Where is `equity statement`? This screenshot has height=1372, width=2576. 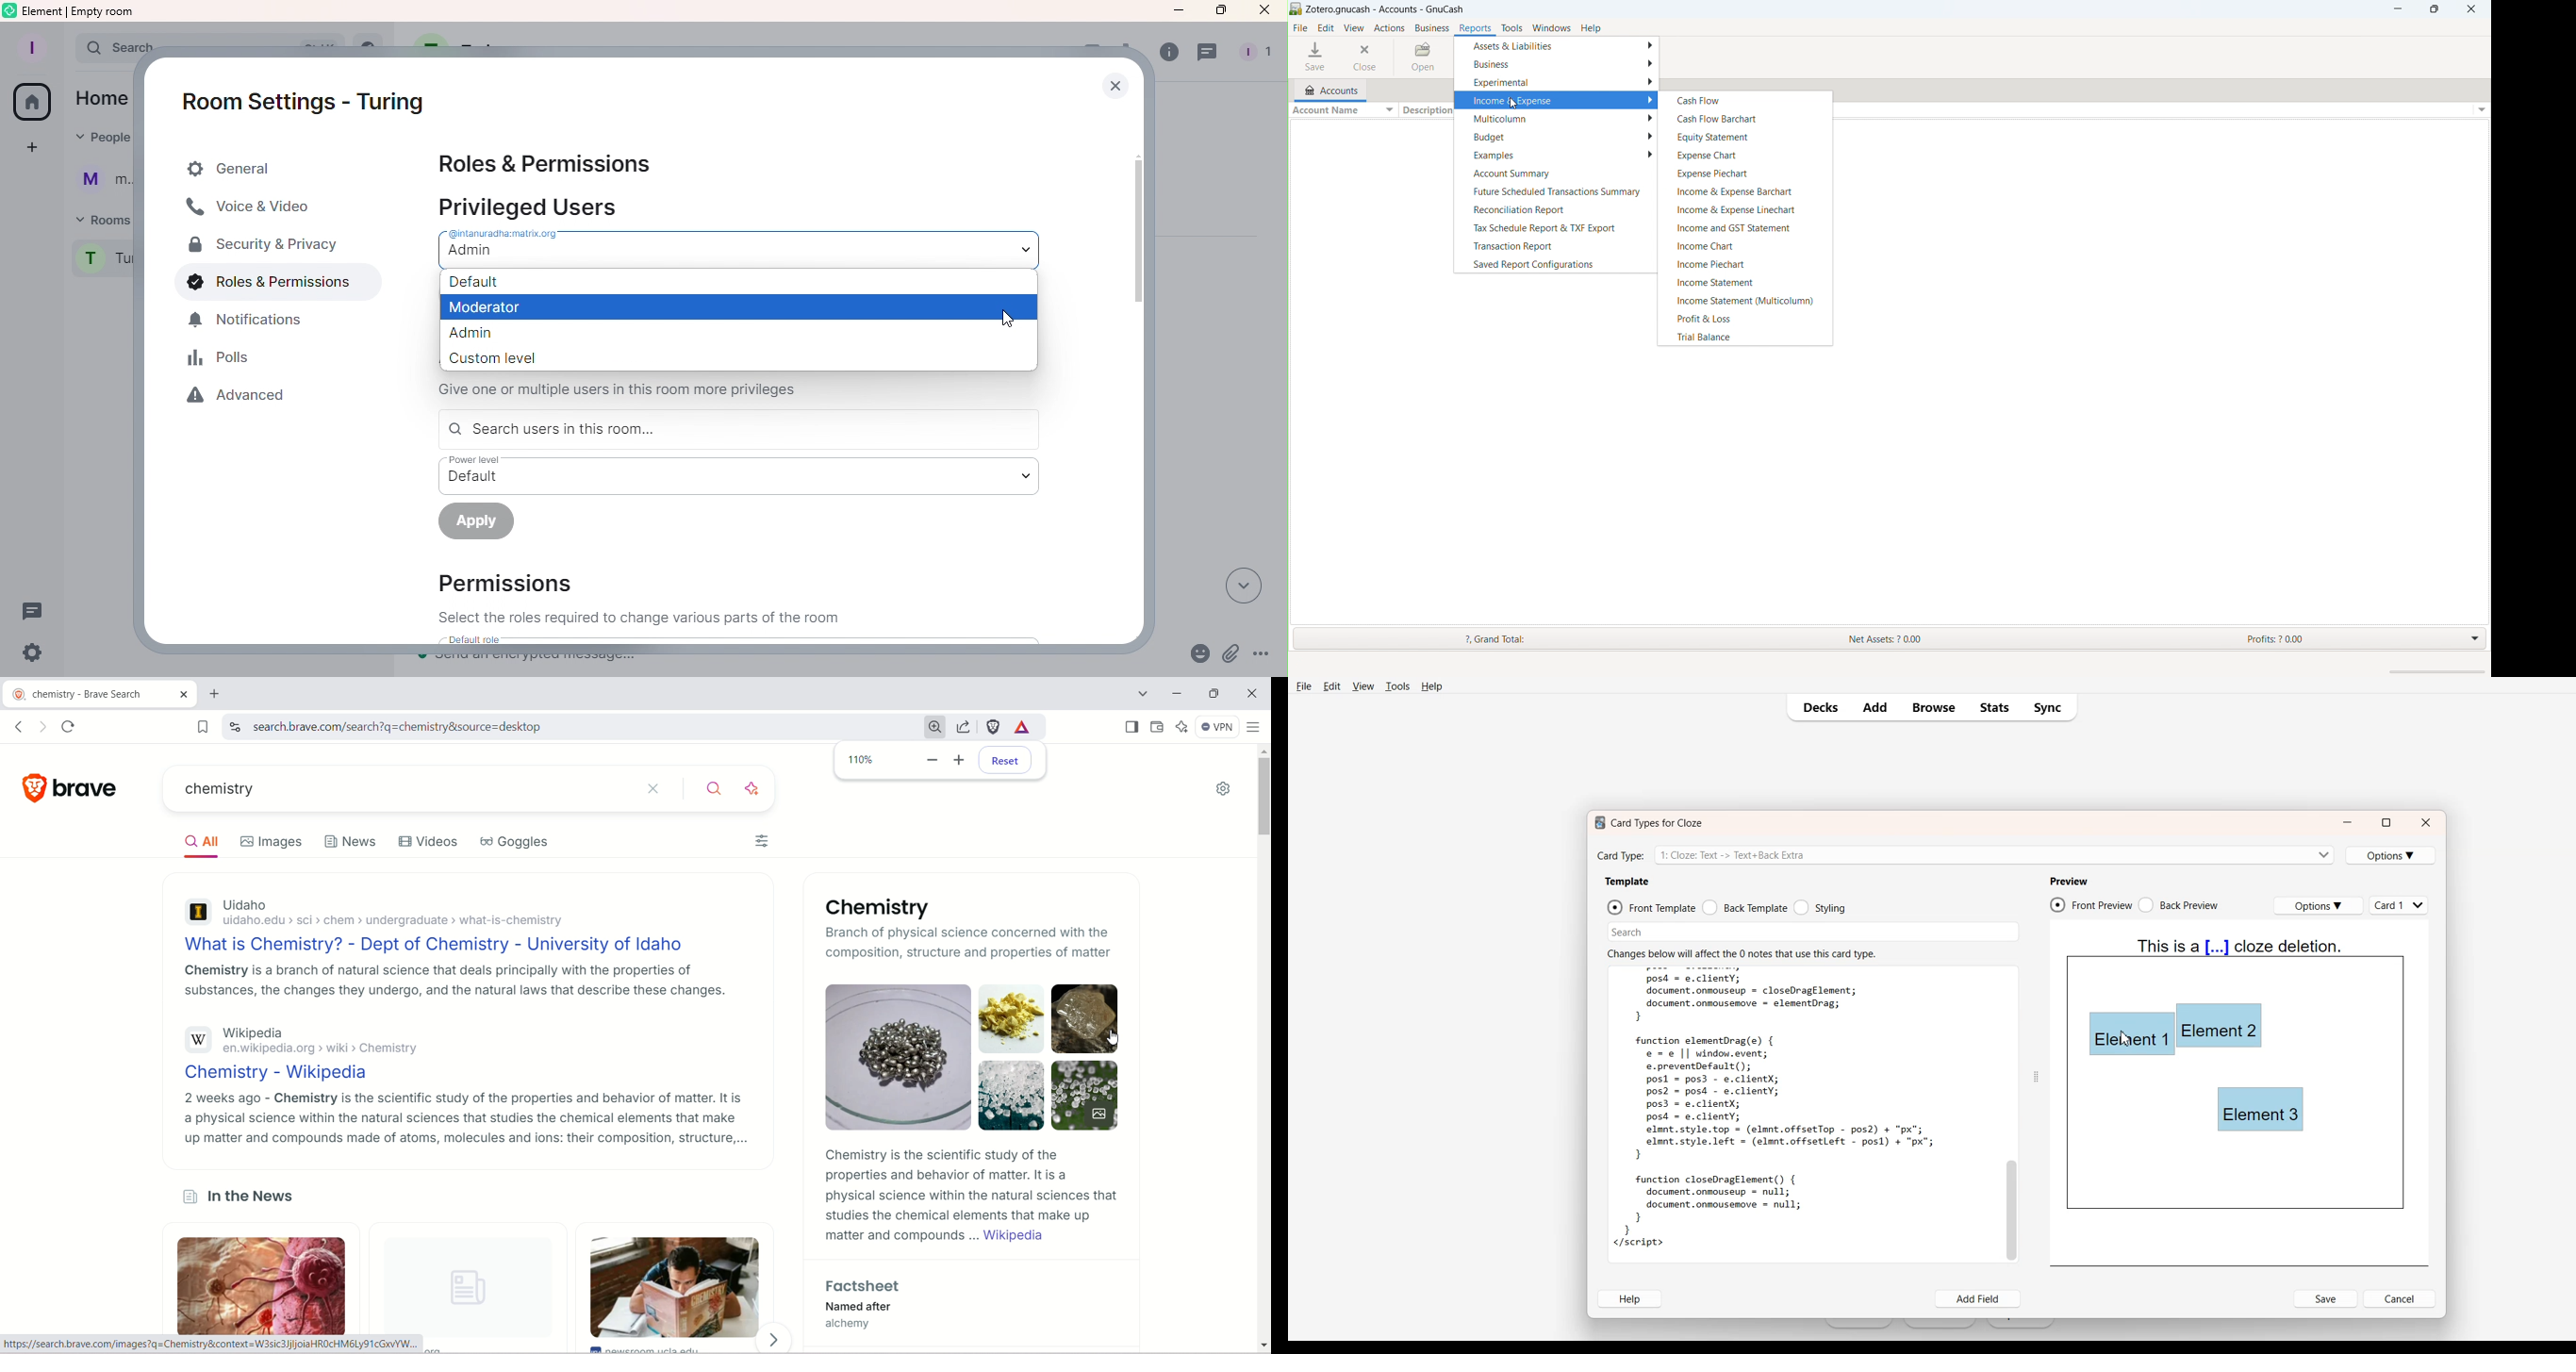
equity statement is located at coordinates (1745, 136).